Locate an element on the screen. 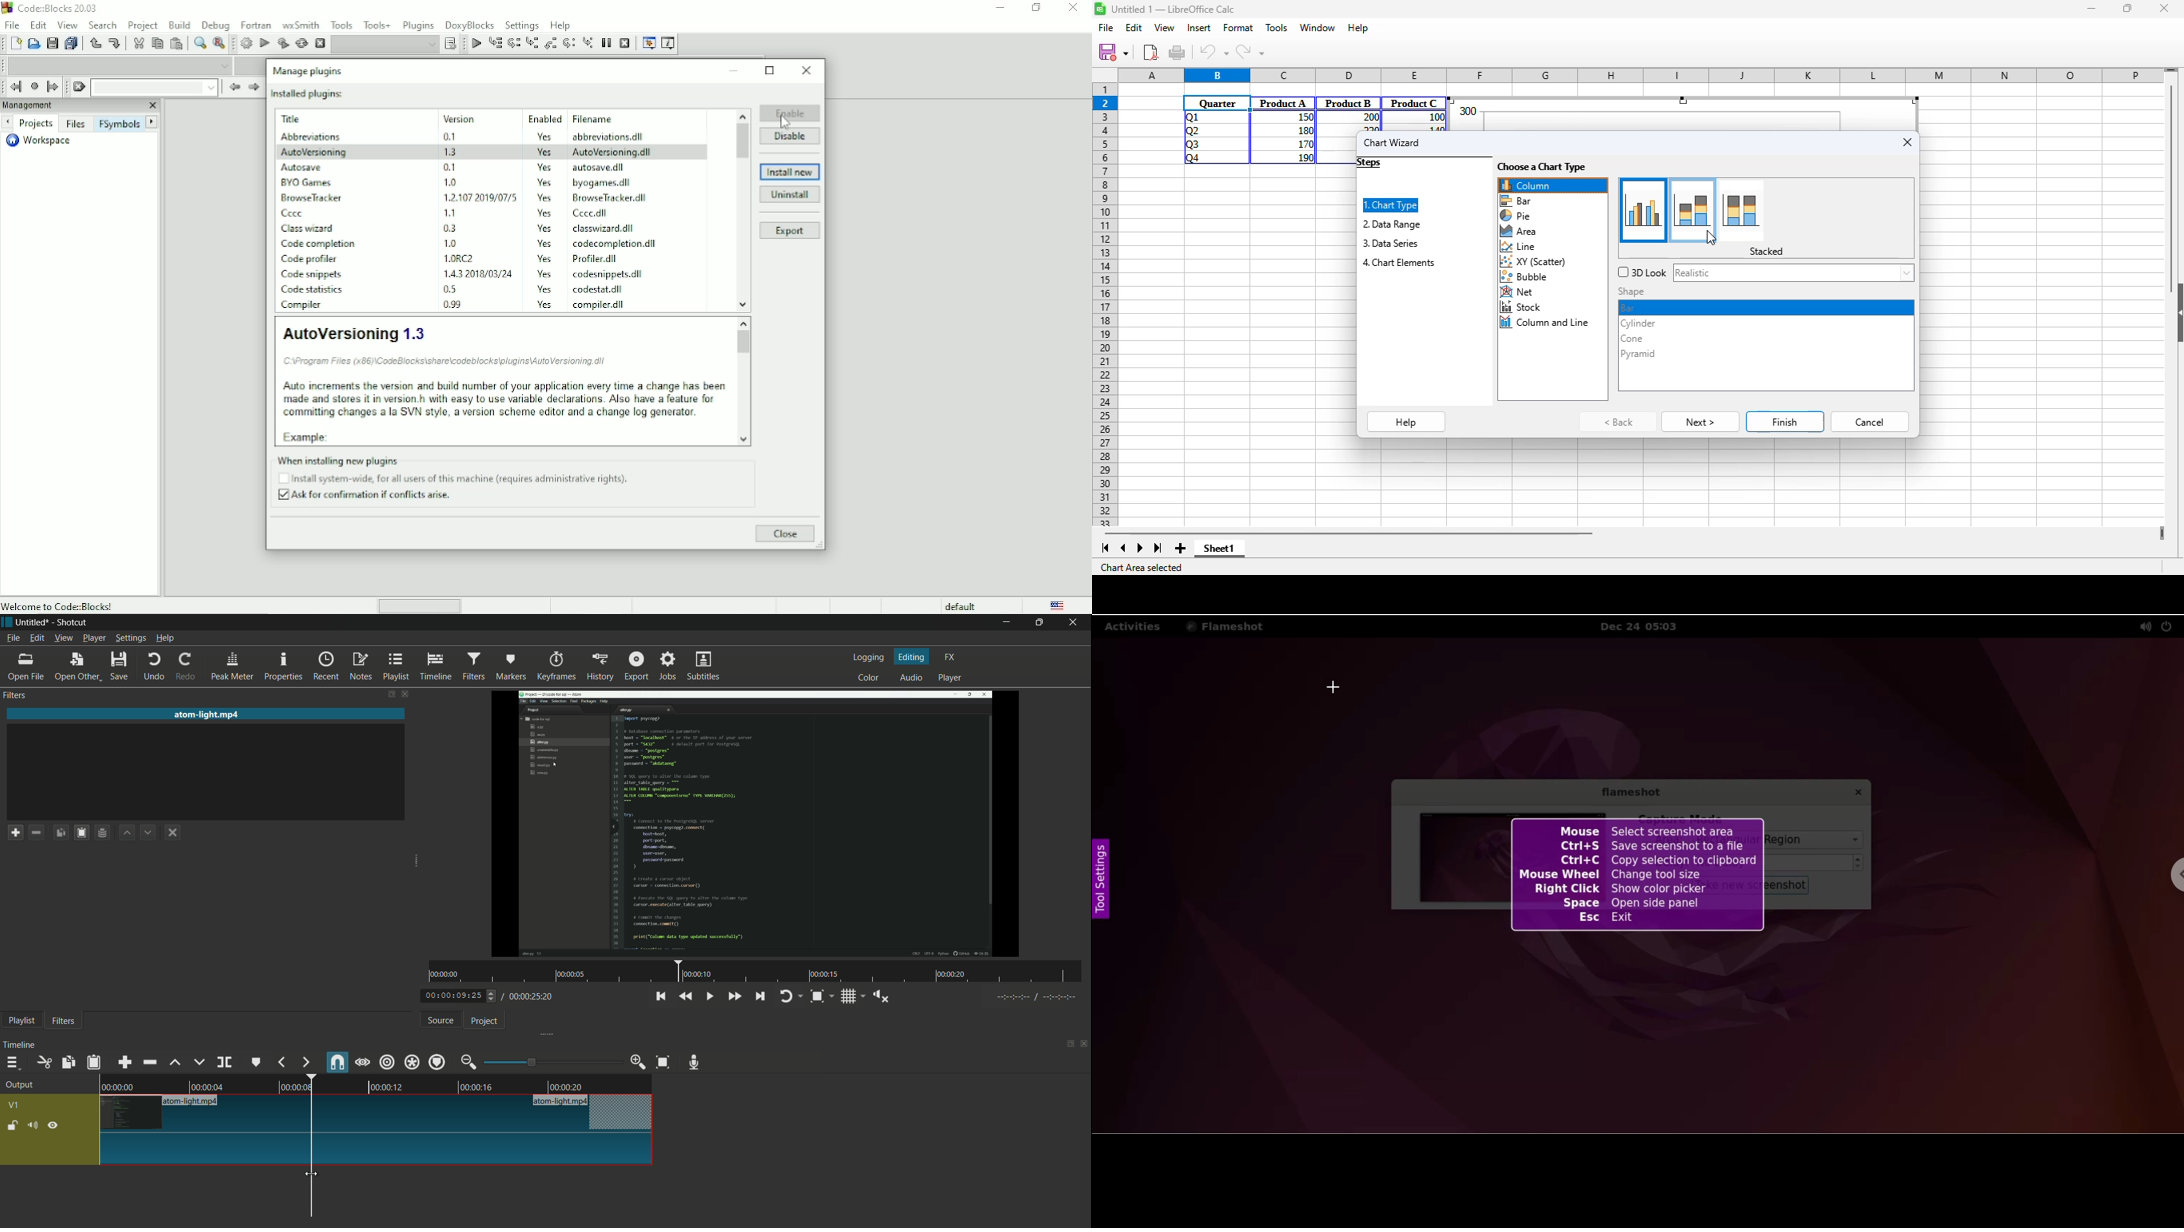 This screenshot has width=2184, height=1232. open file is located at coordinates (26, 667).